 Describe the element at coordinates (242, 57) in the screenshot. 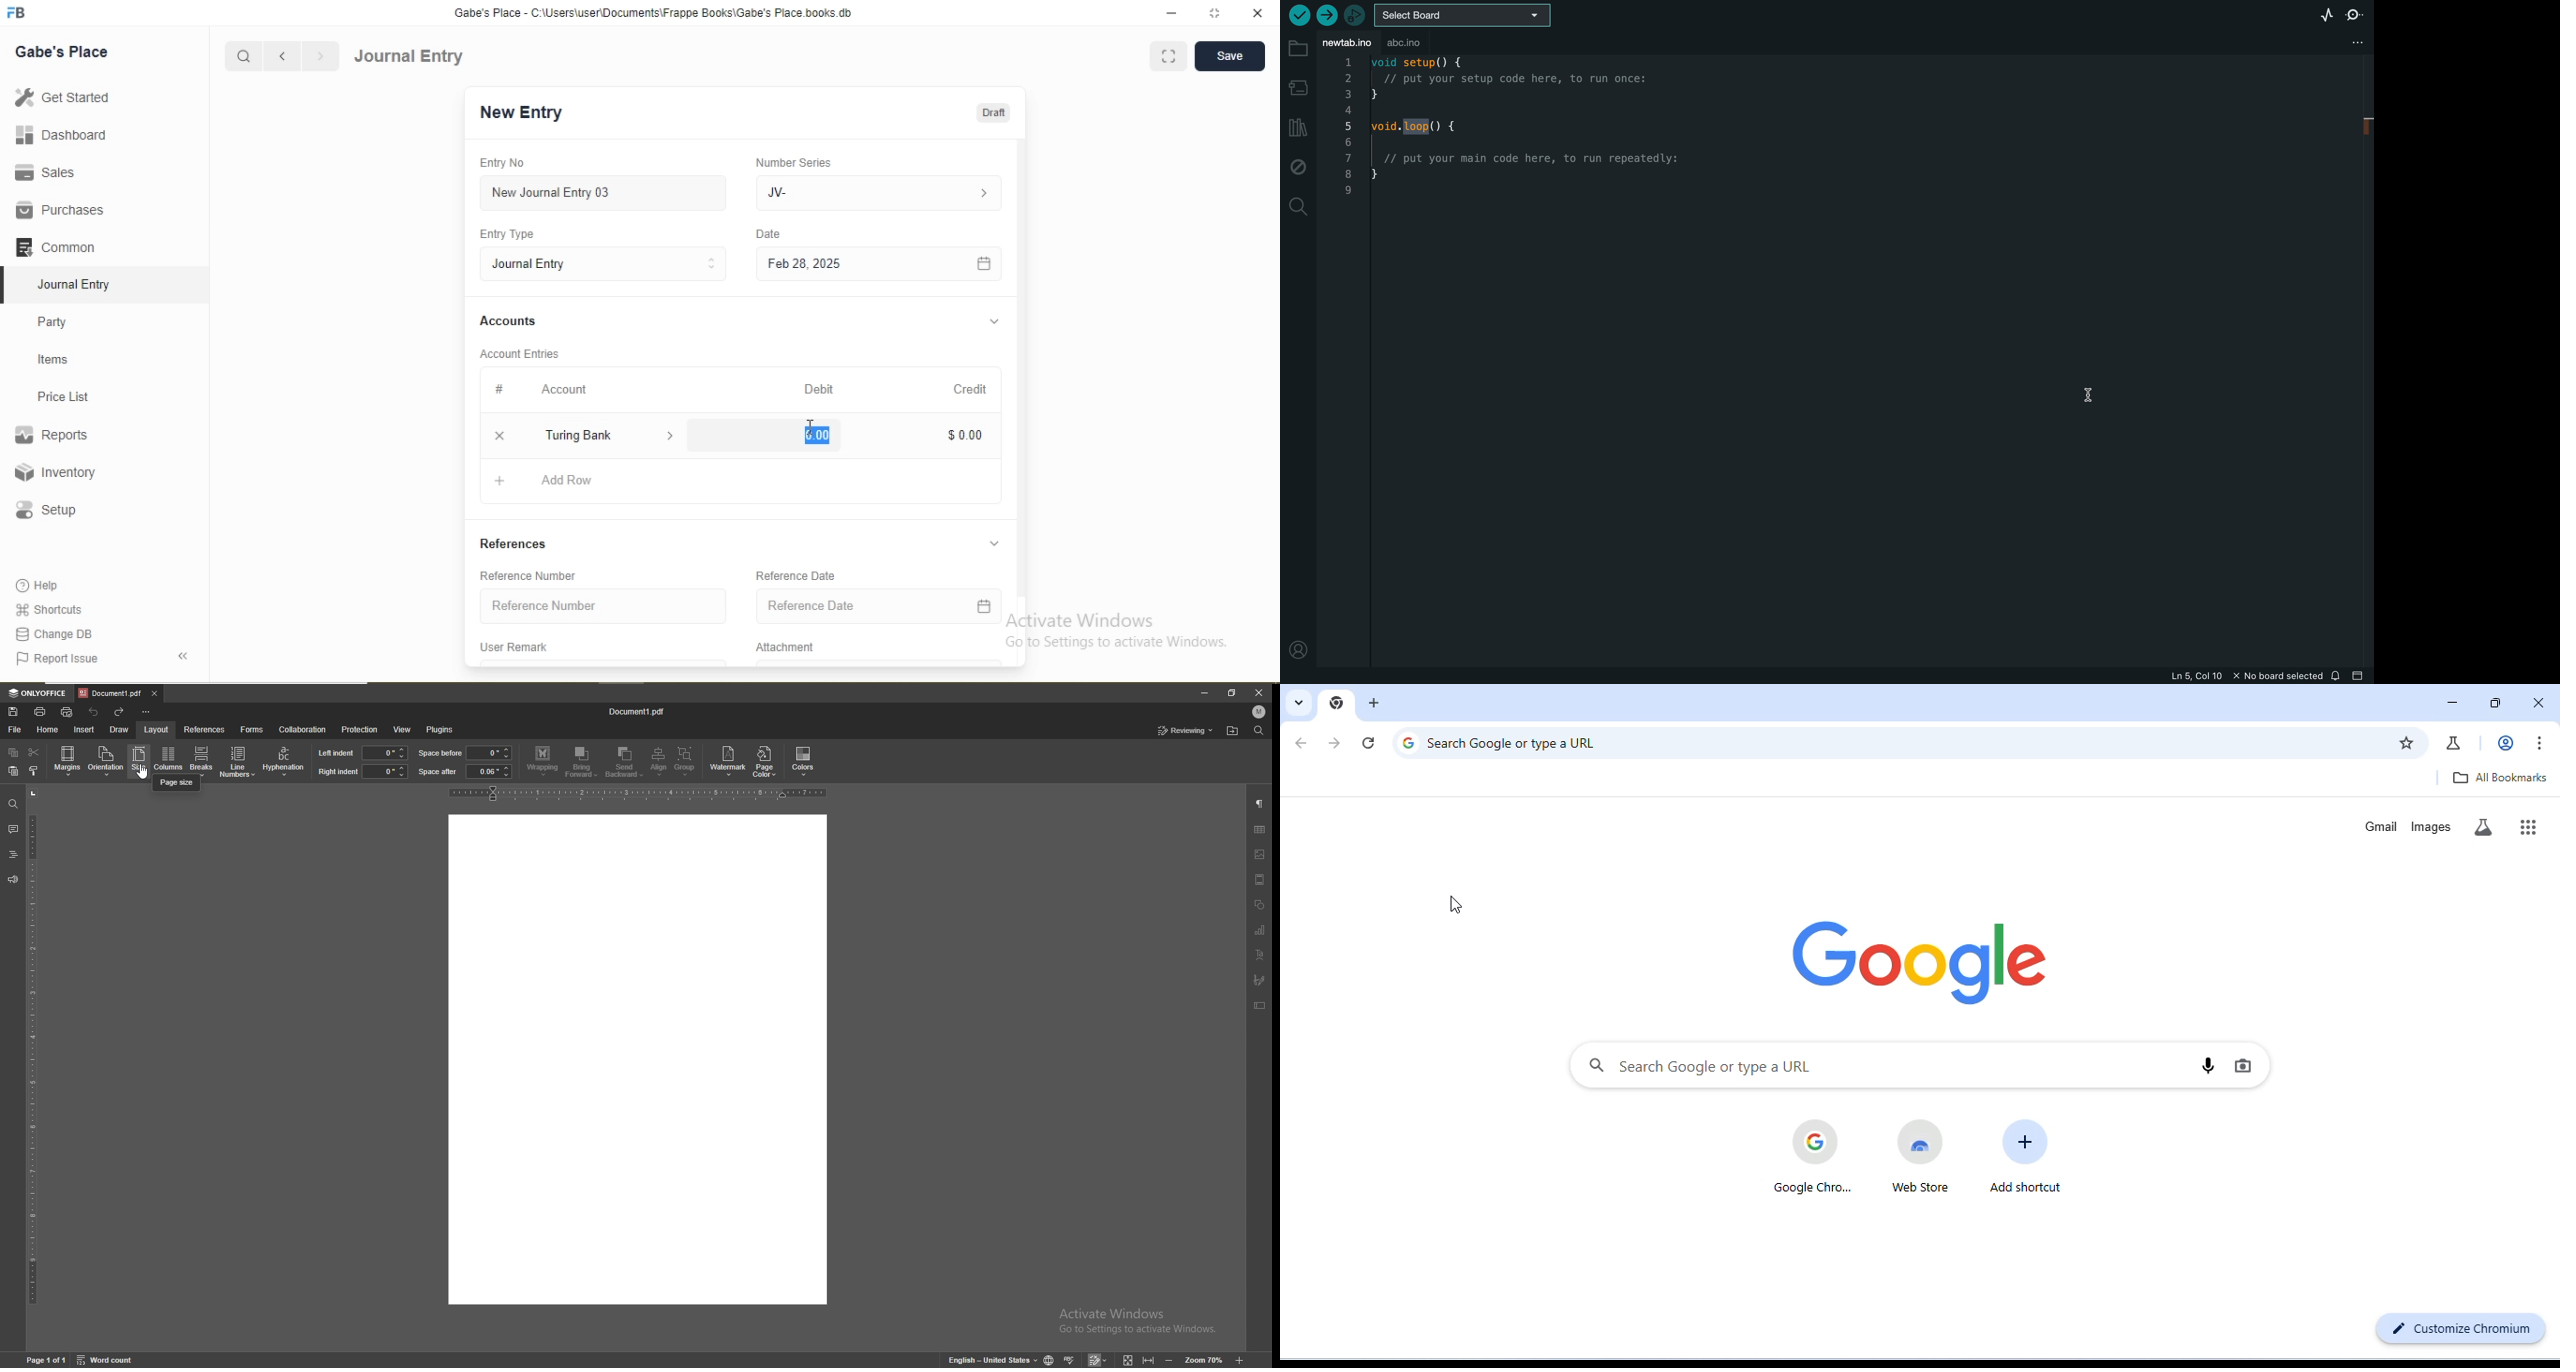

I see `Search` at that location.